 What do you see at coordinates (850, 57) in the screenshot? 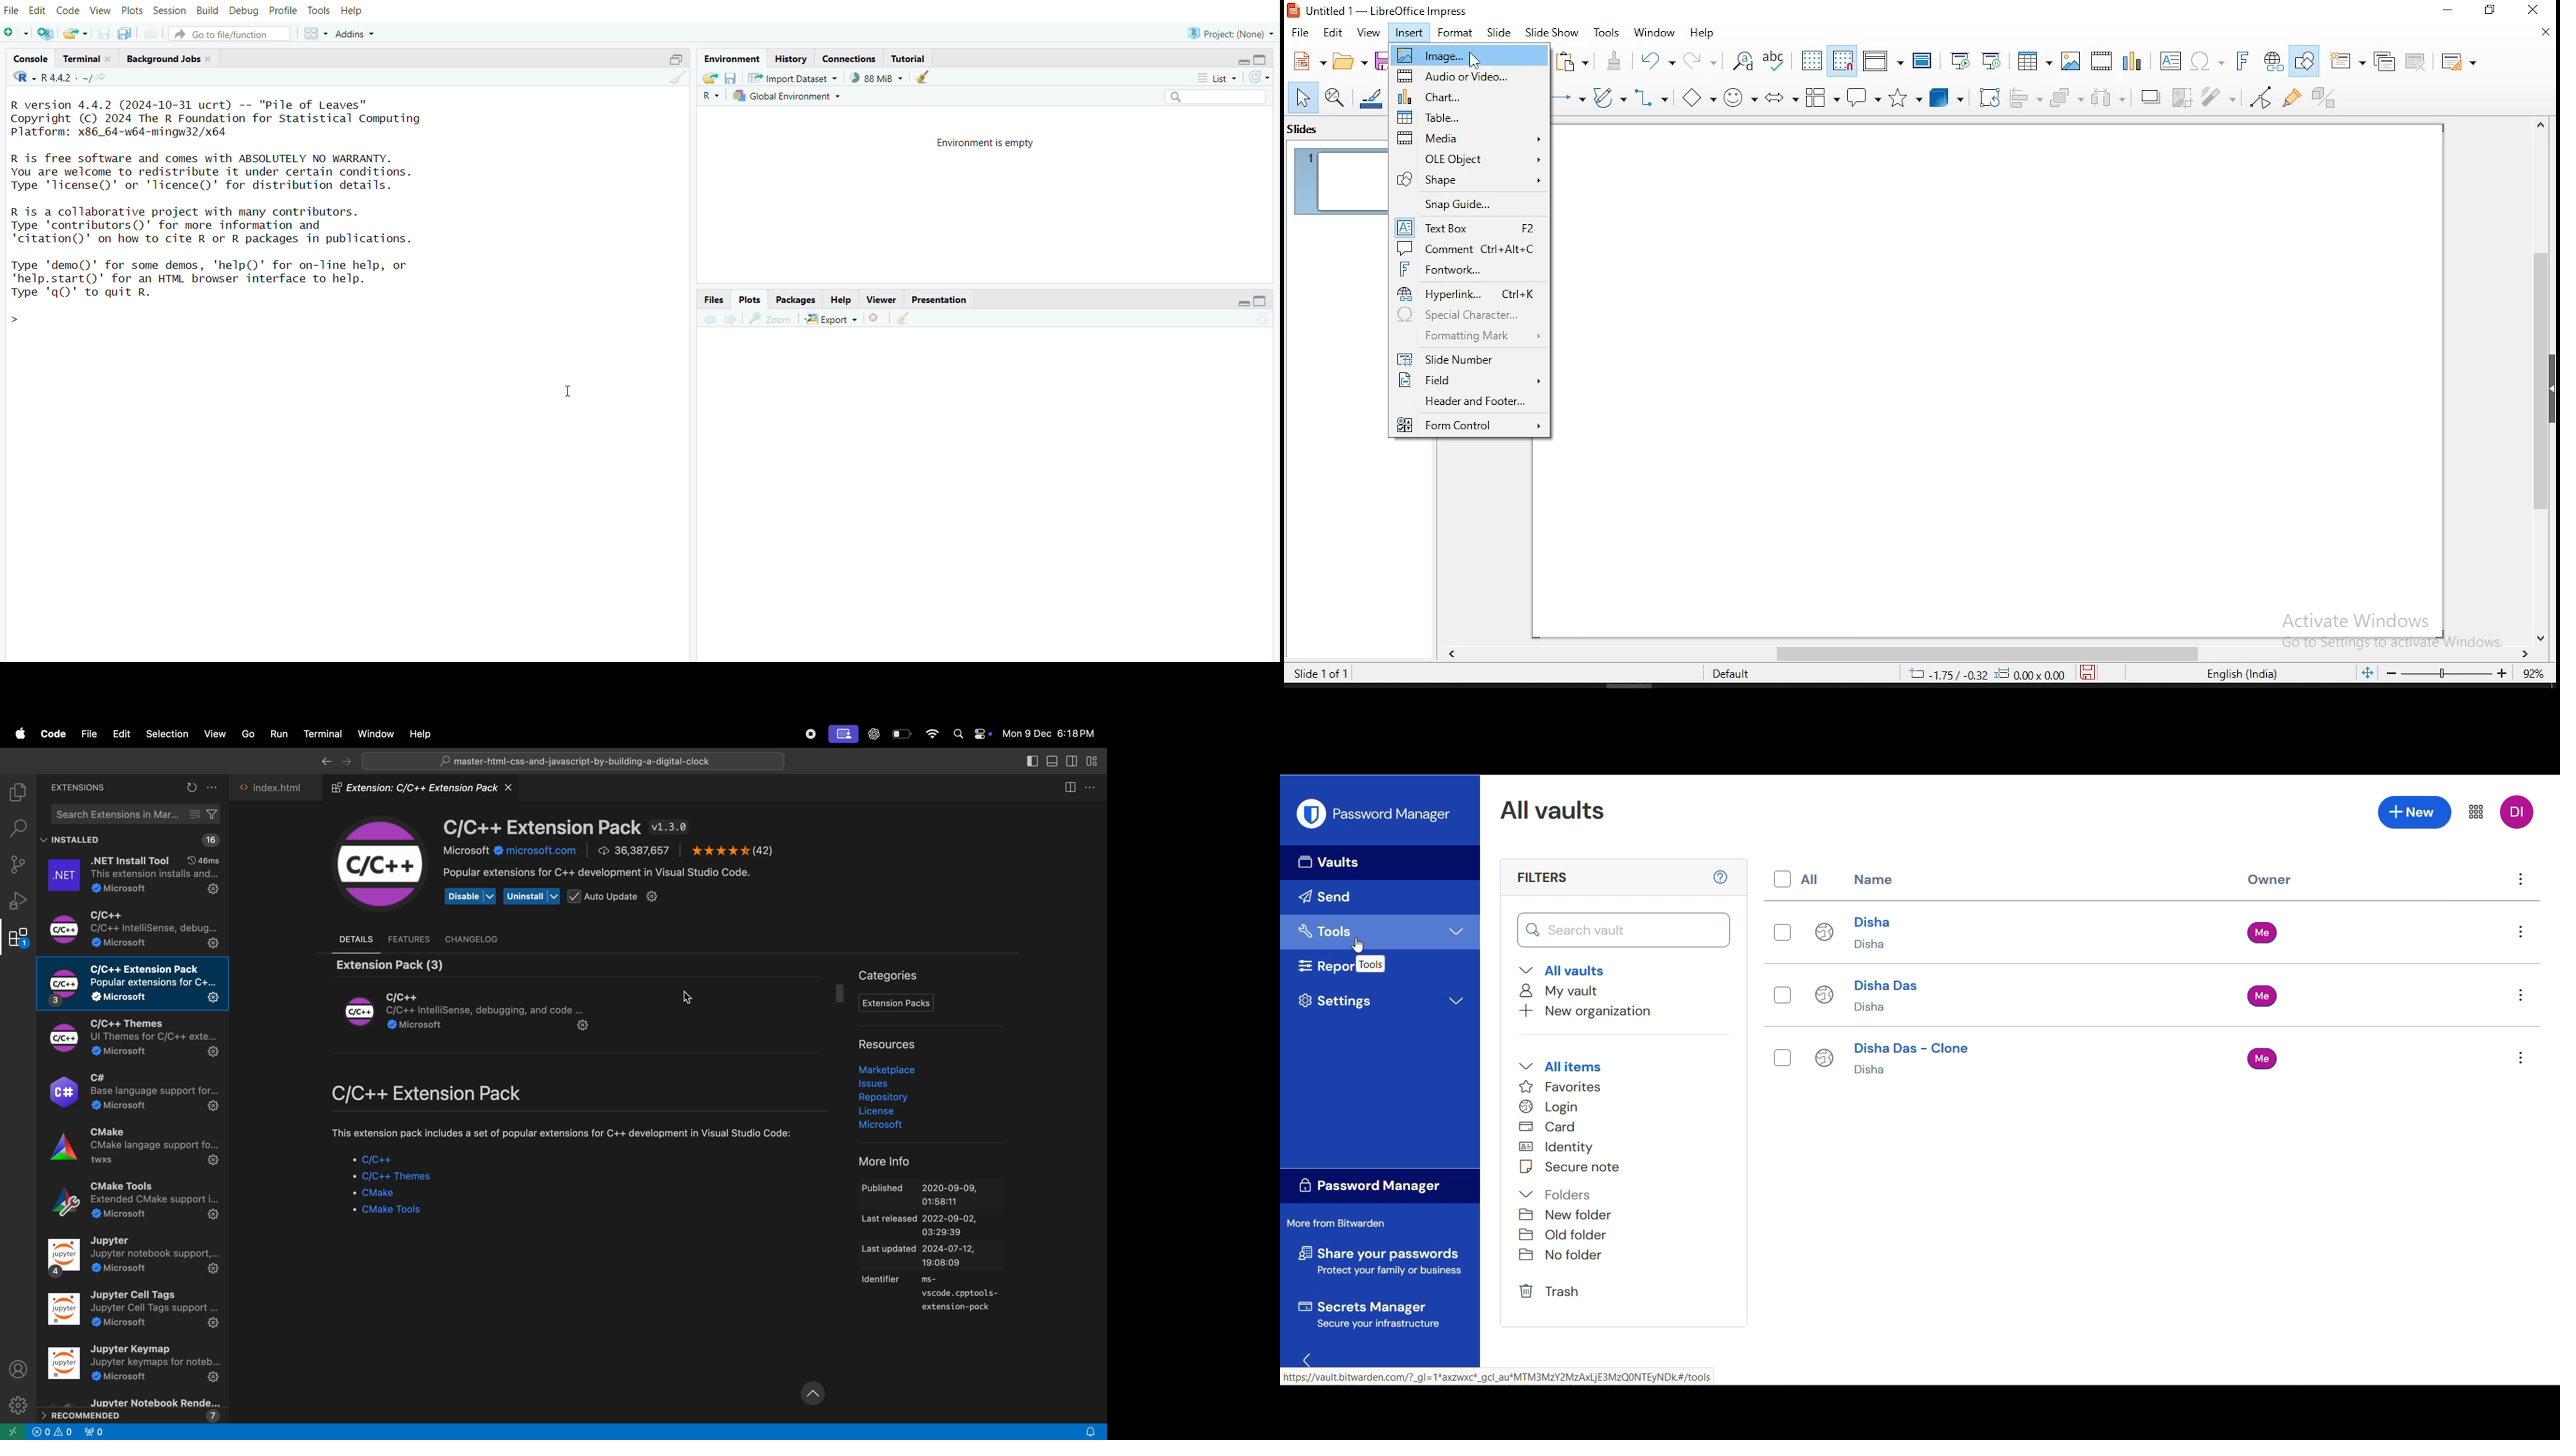
I see `connections` at bounding box center [850, 57].